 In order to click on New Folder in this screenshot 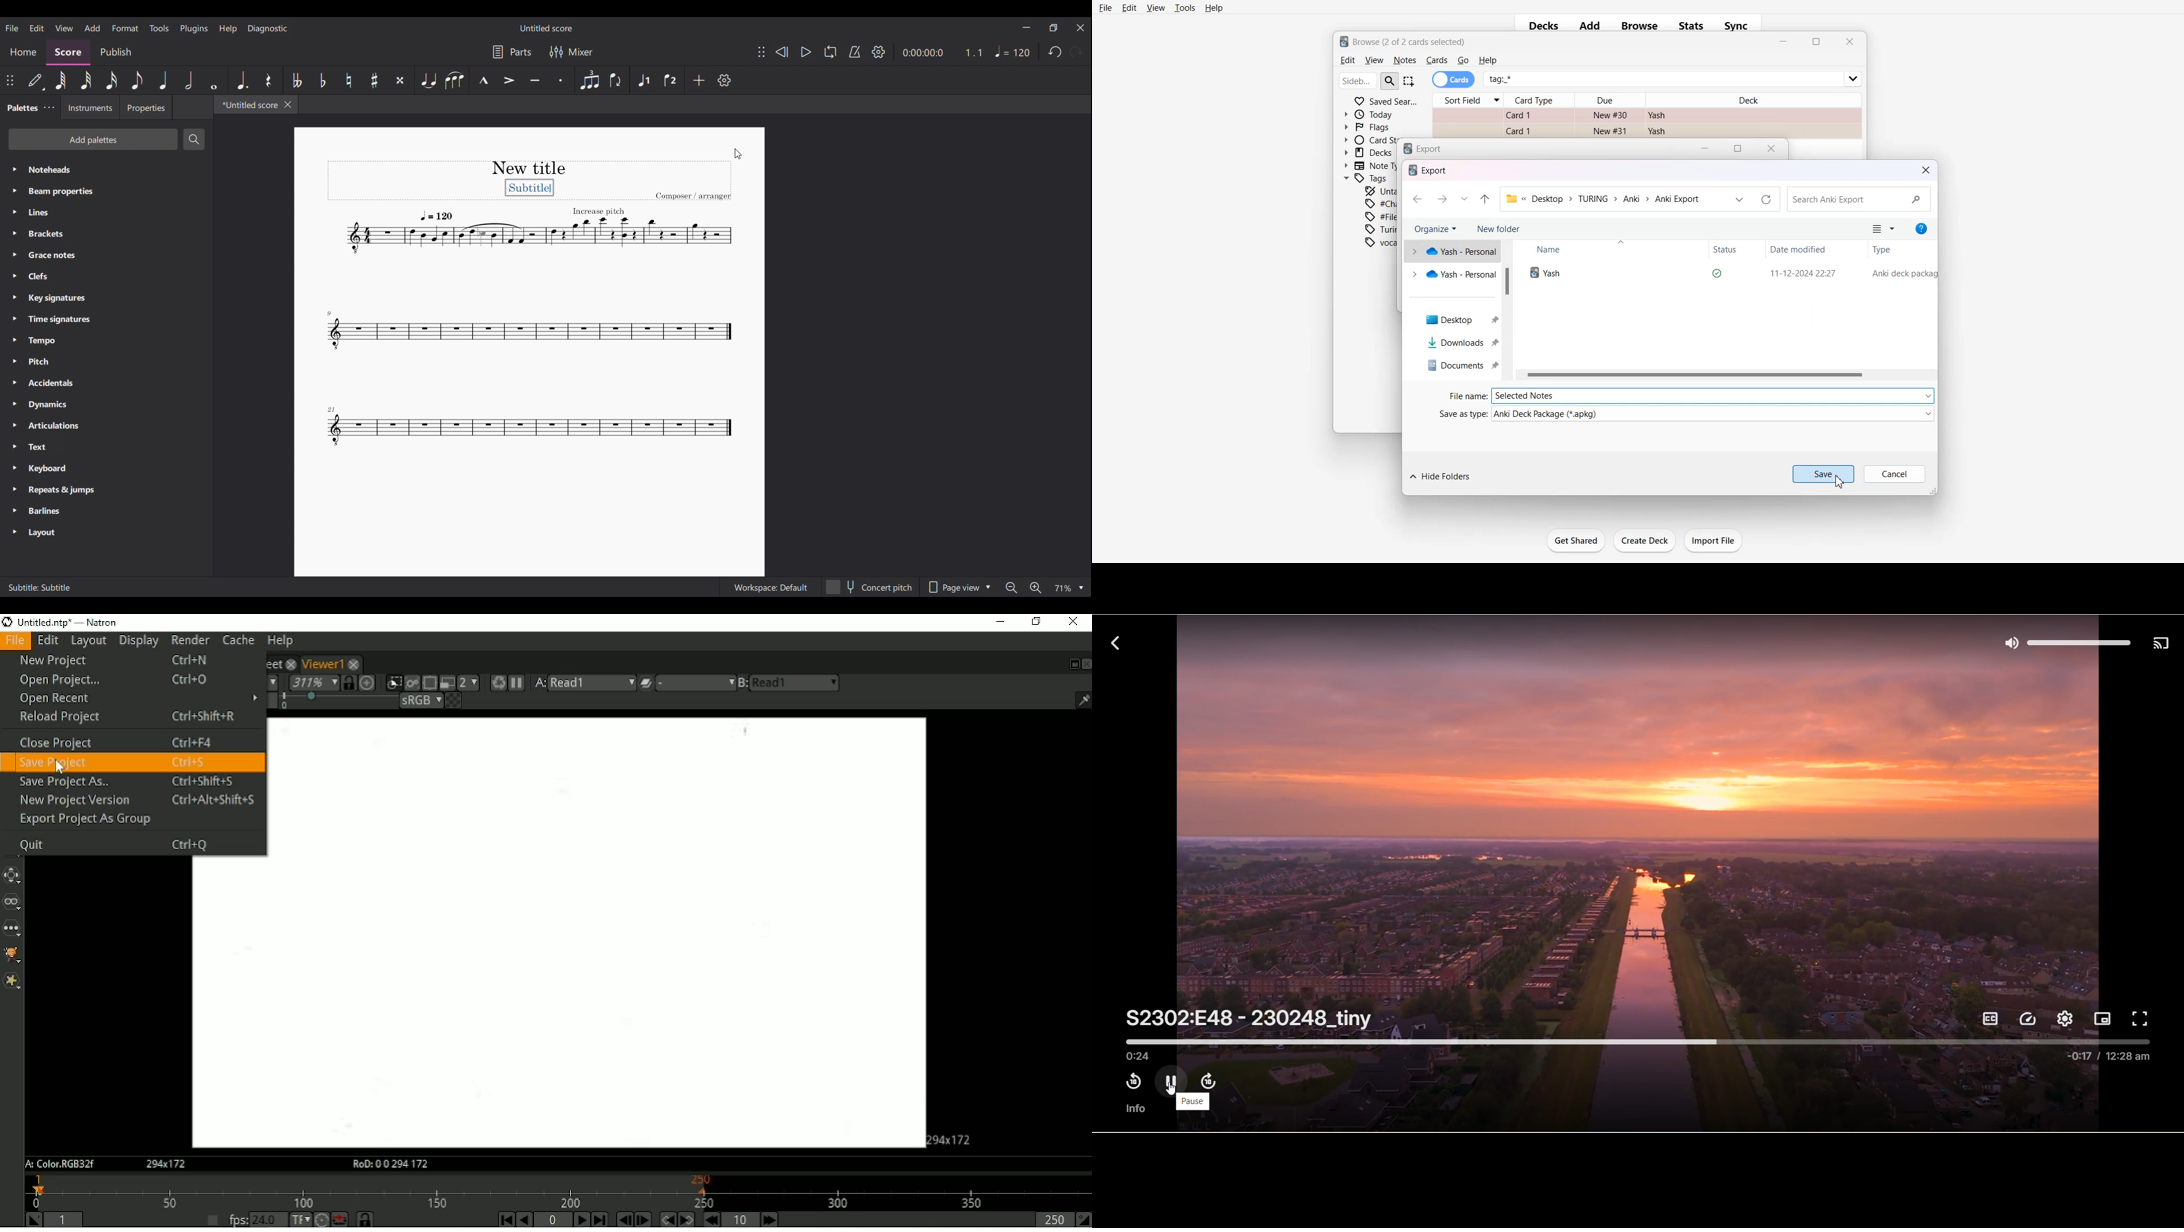, I will do `click(1500, 229)`.